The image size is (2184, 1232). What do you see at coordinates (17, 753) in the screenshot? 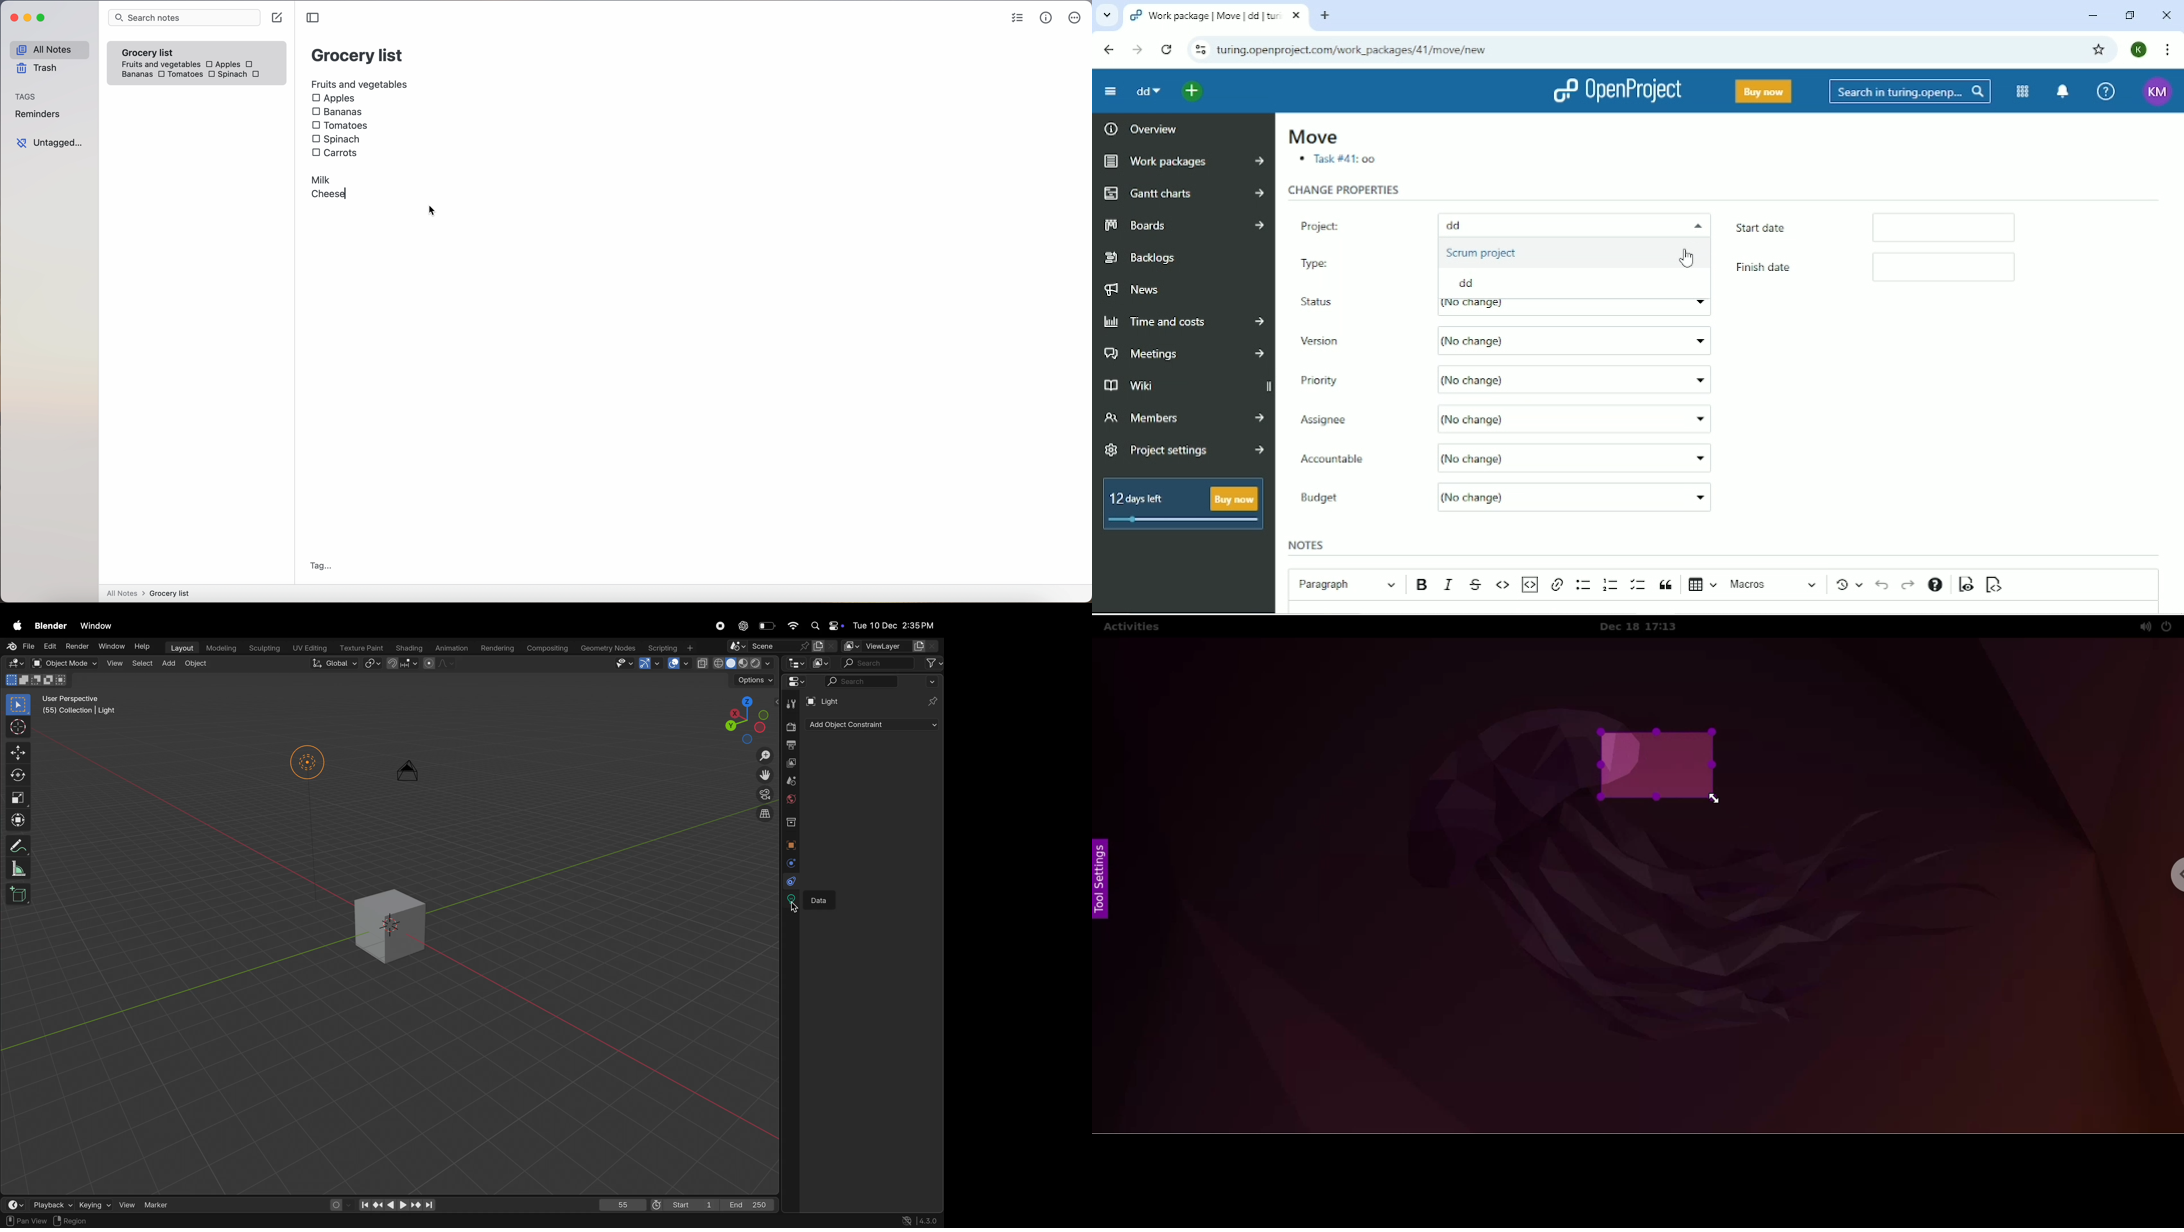
I see `move` at bounding box center [17, 753].